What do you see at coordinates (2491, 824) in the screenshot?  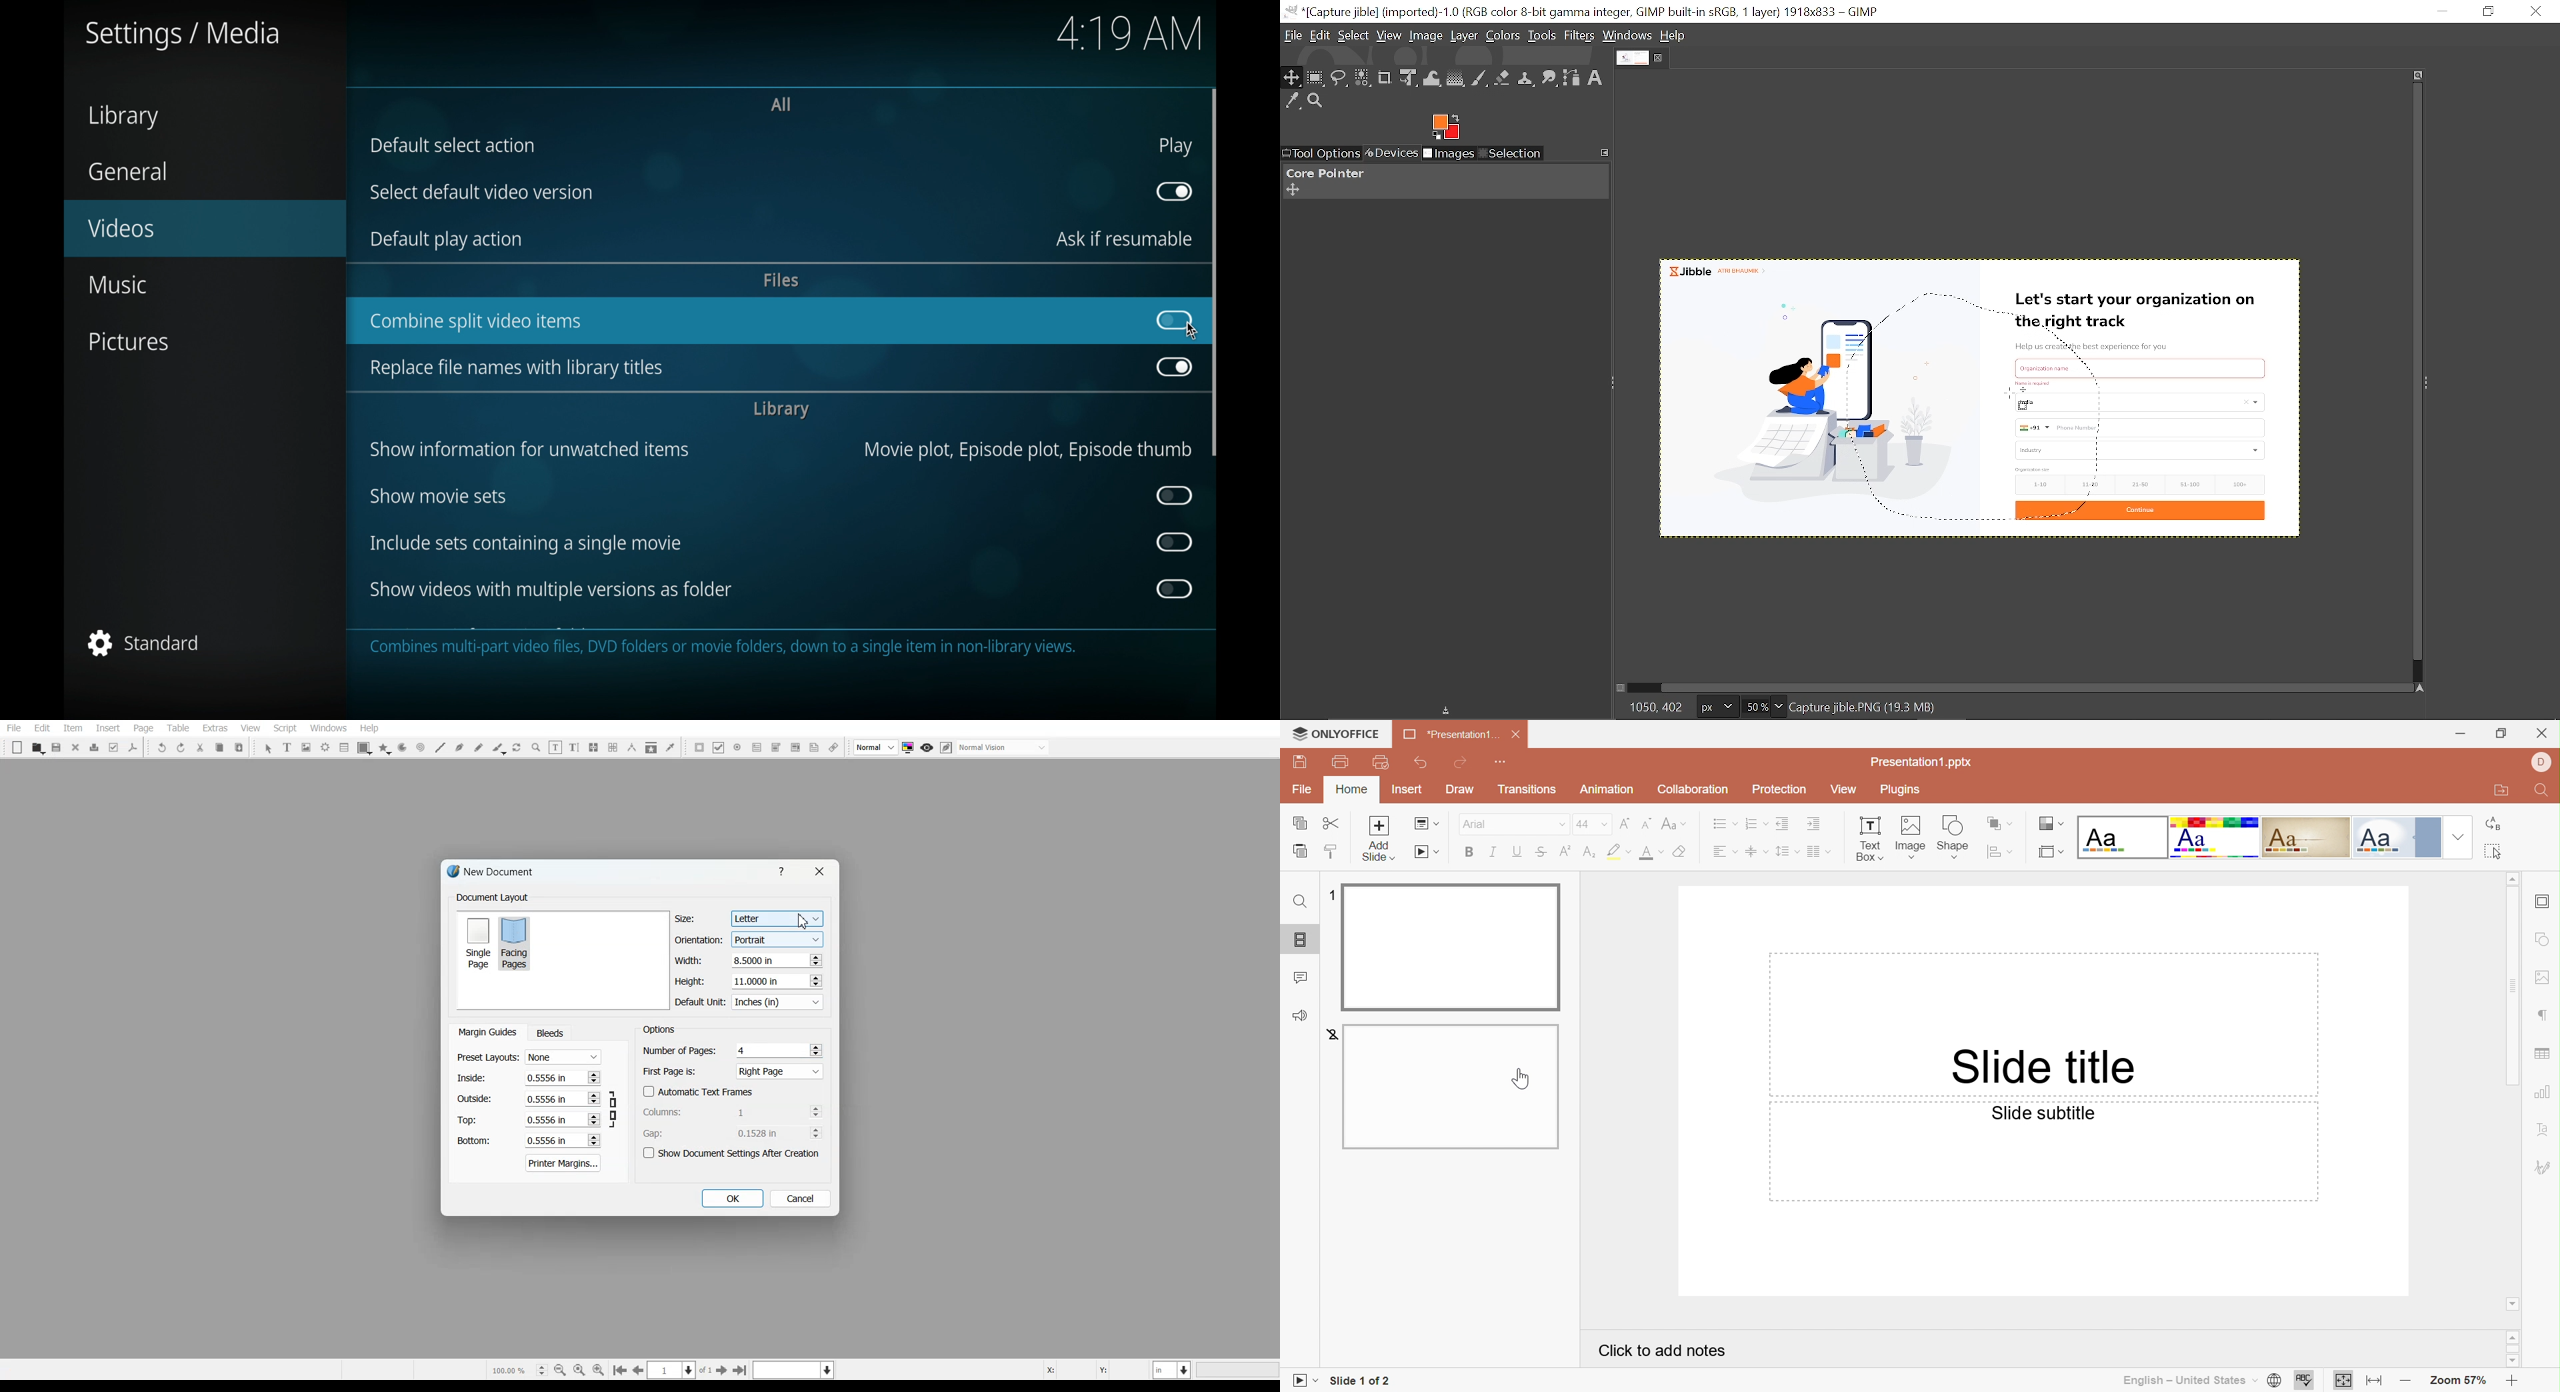 I see `Replace` at bounding box center [2491, 824].